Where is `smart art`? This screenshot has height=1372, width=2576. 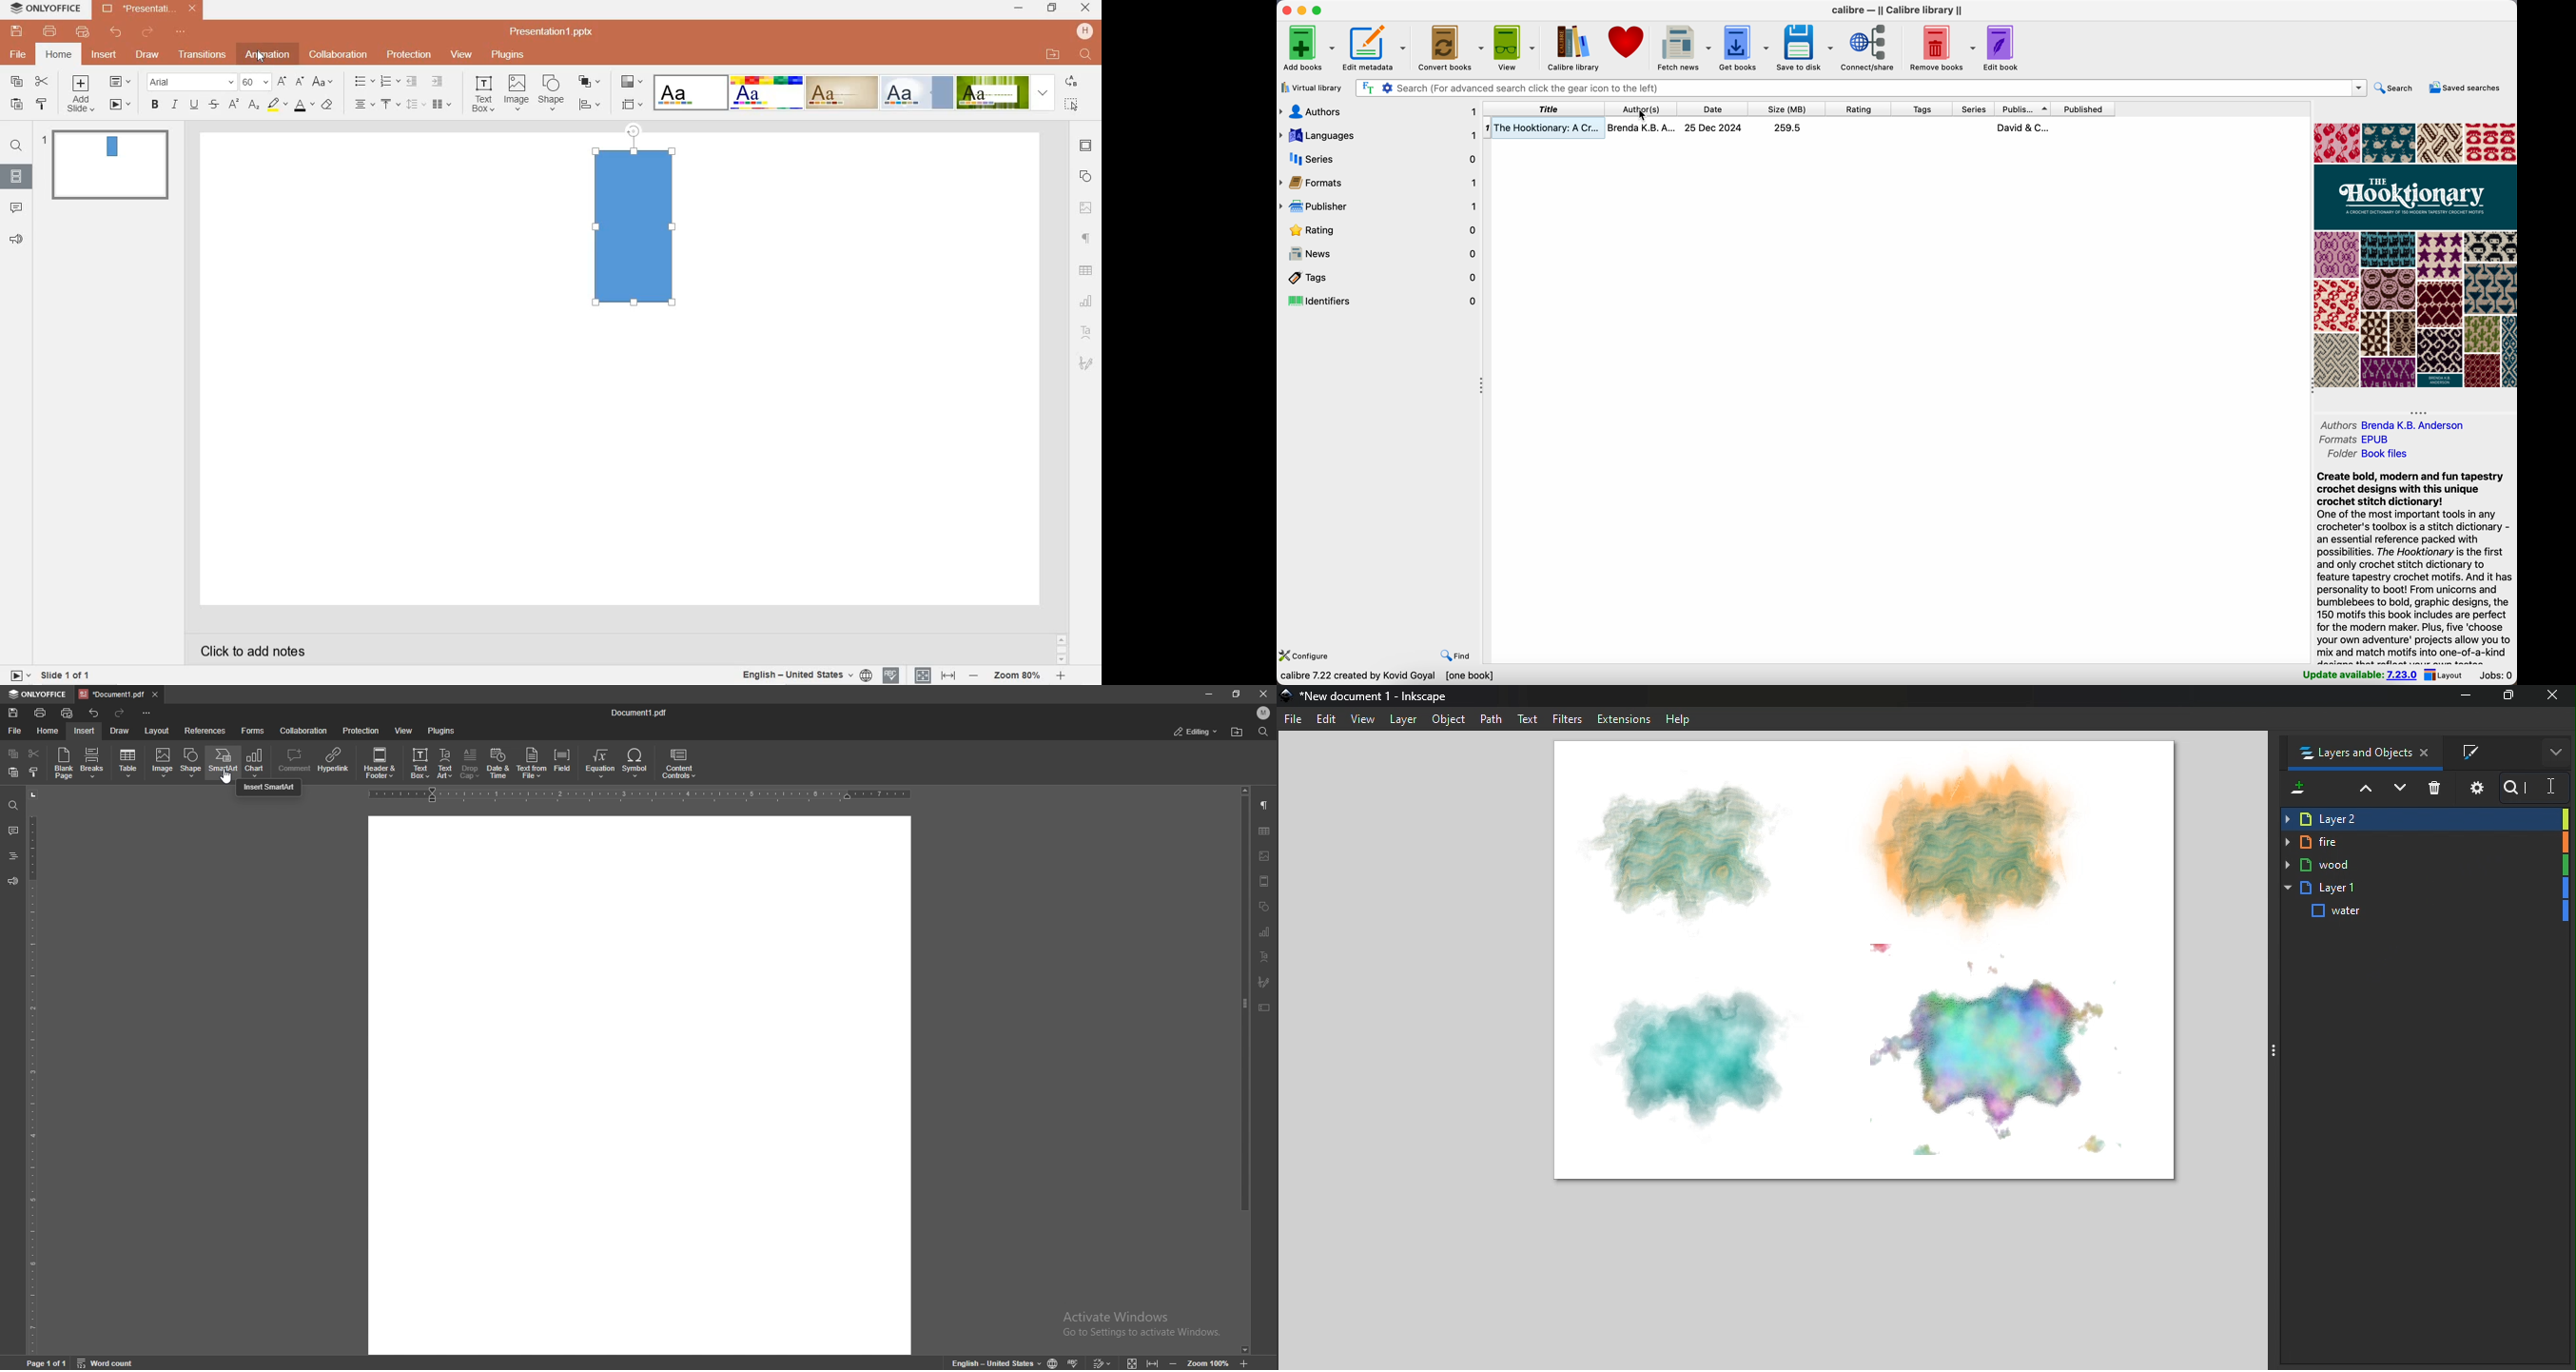
smart art is located at coordinates (223, 762).